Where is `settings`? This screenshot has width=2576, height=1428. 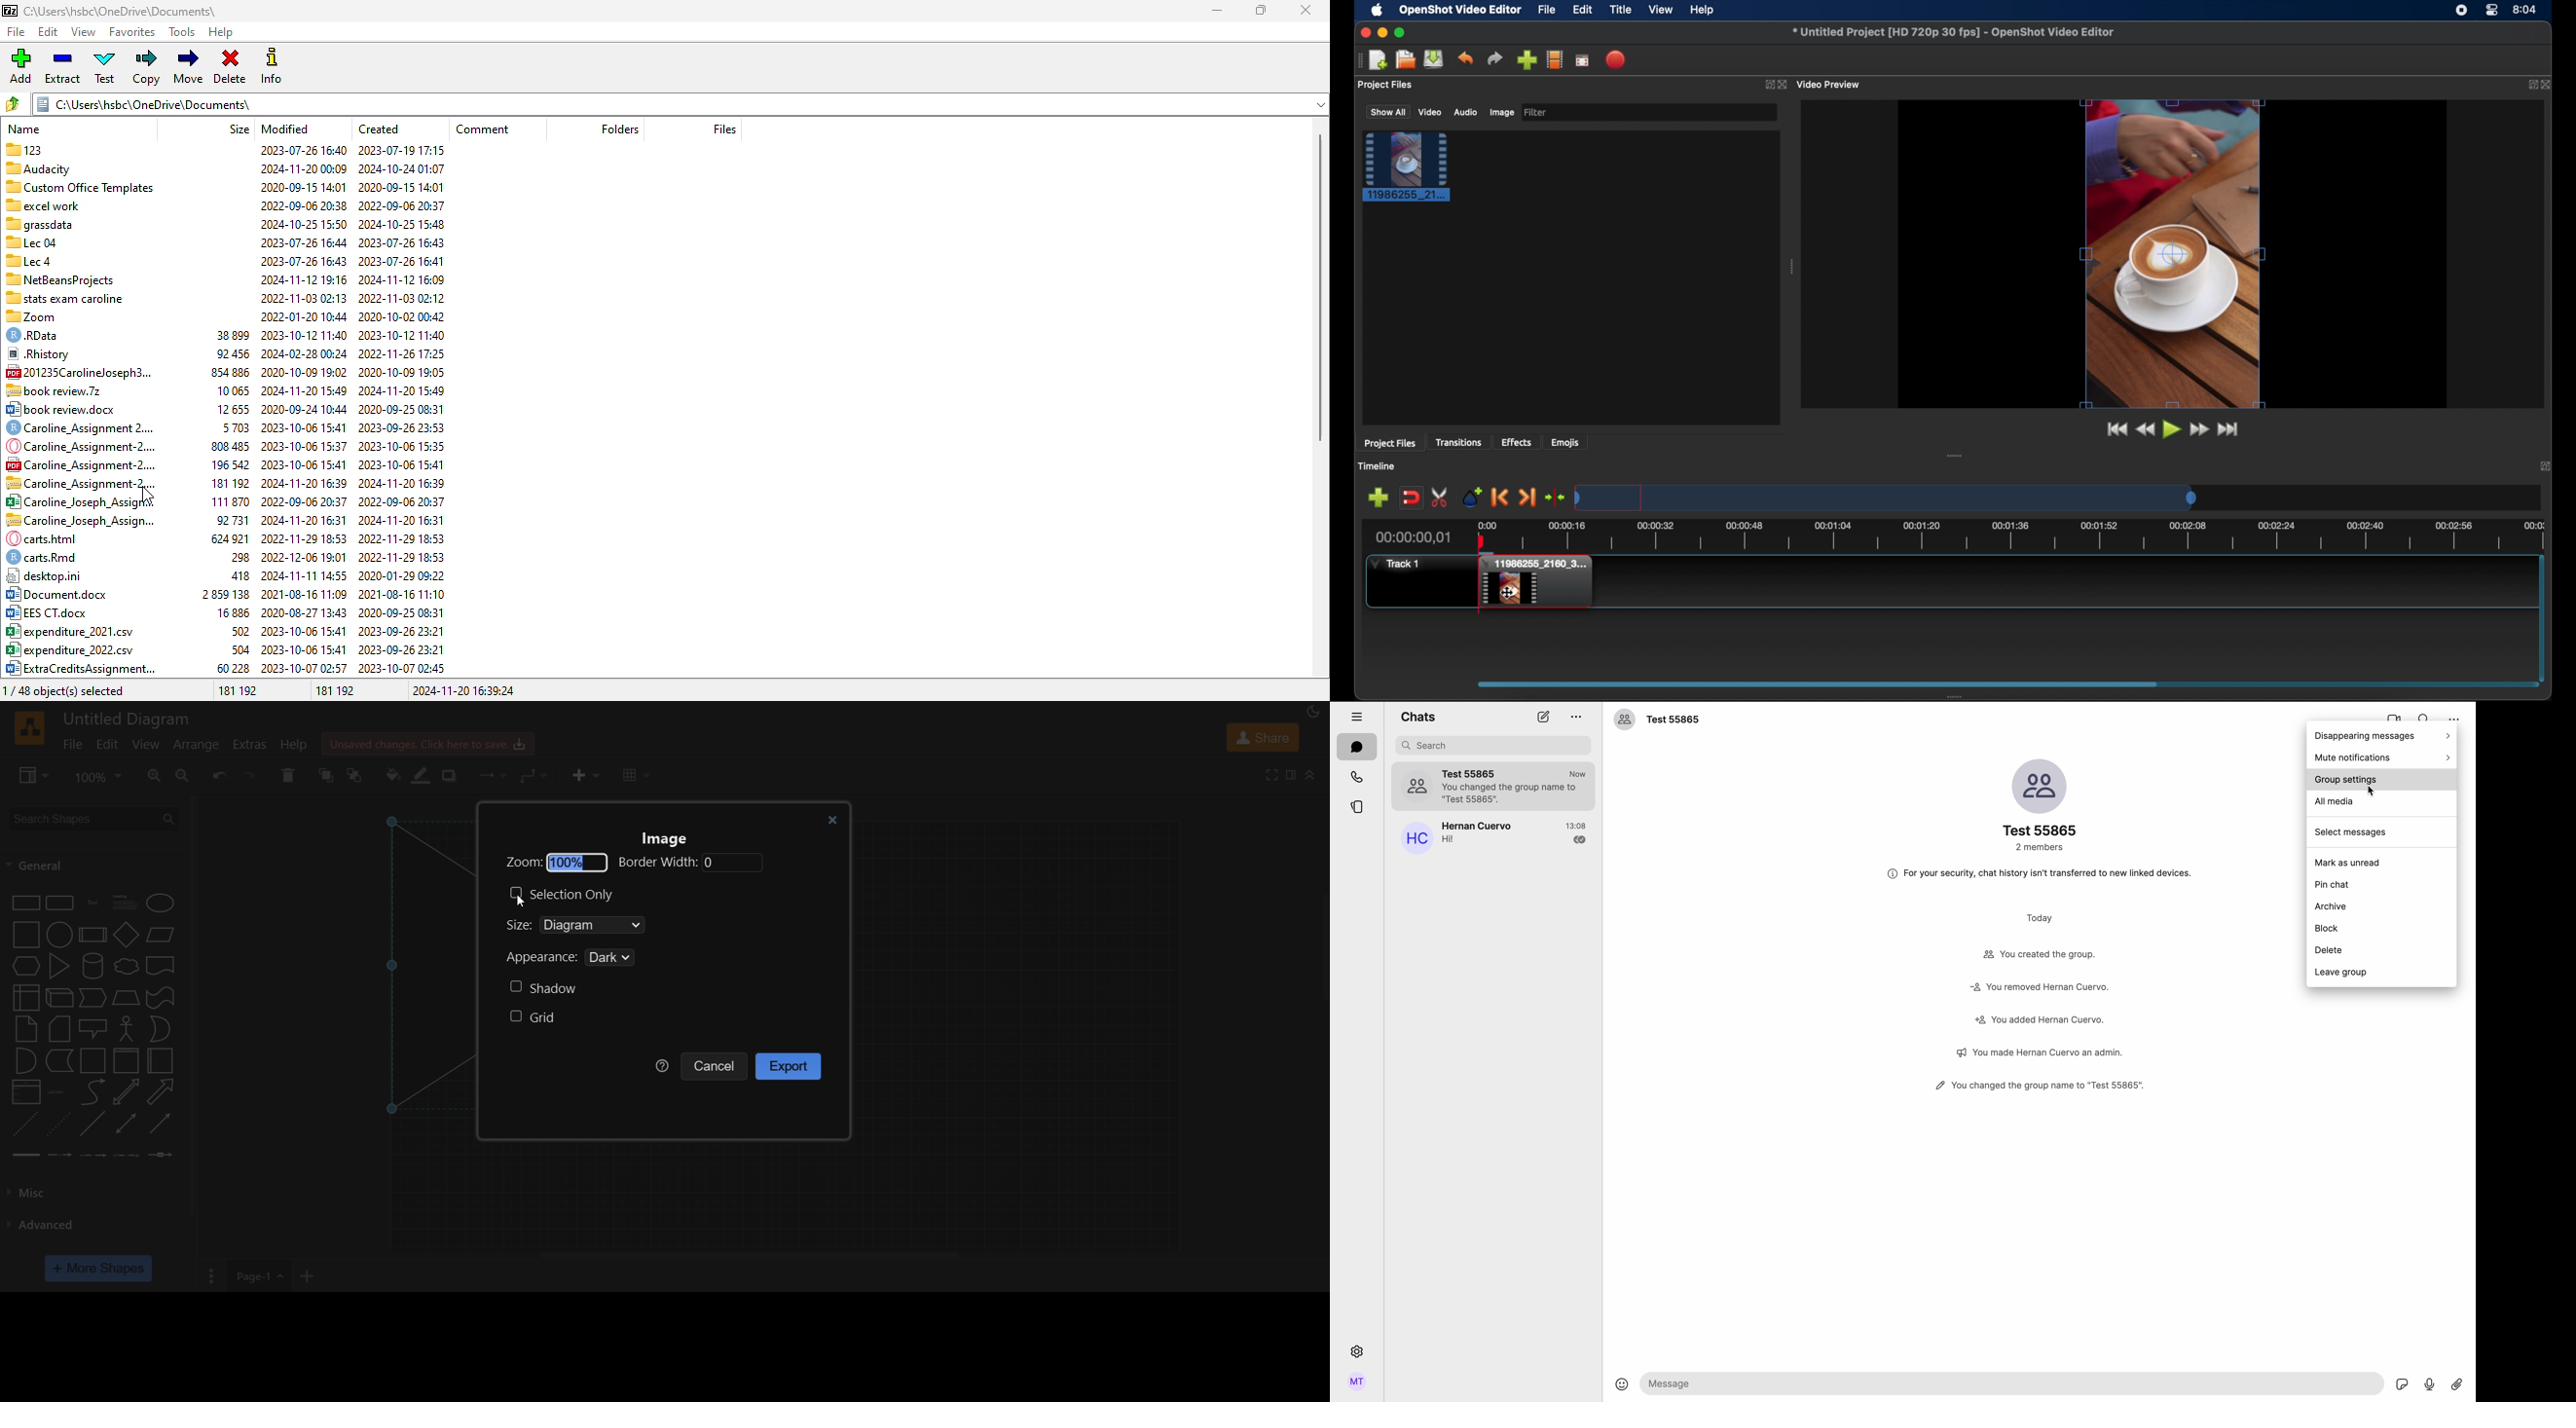 settings is located at coordinates (1358, 1350).